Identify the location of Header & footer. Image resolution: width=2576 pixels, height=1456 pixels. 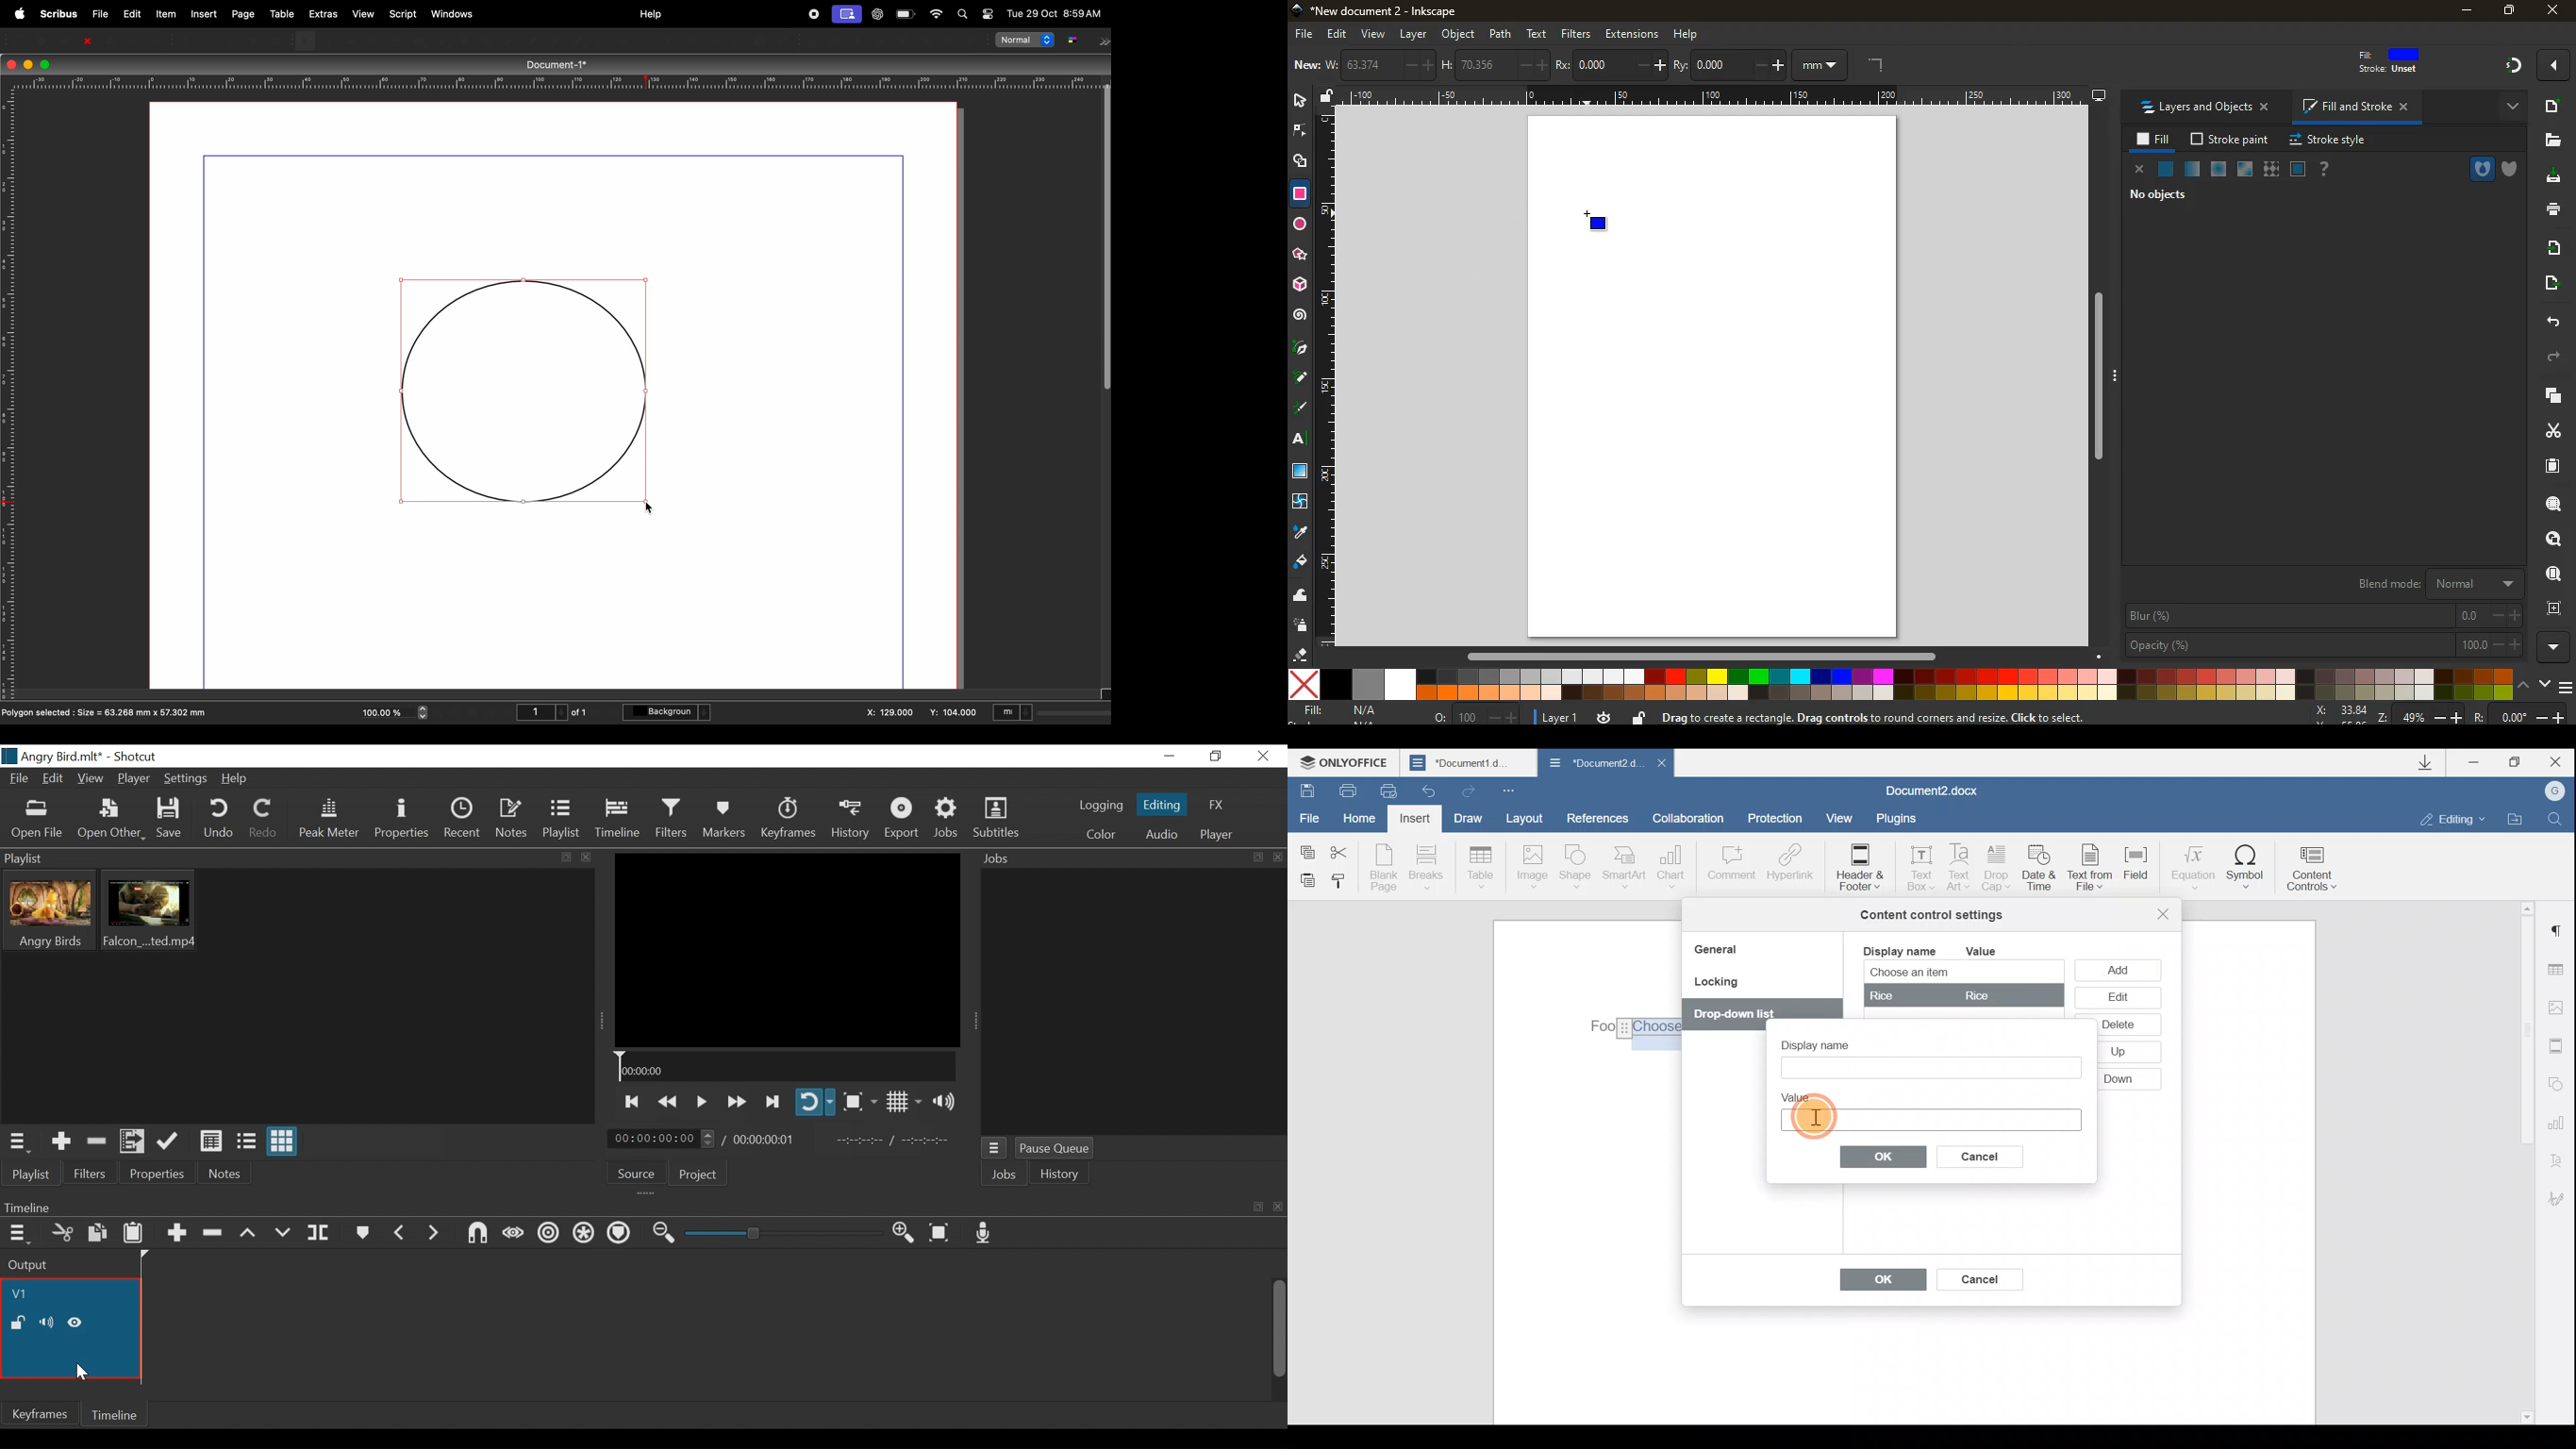
(1859, 866).